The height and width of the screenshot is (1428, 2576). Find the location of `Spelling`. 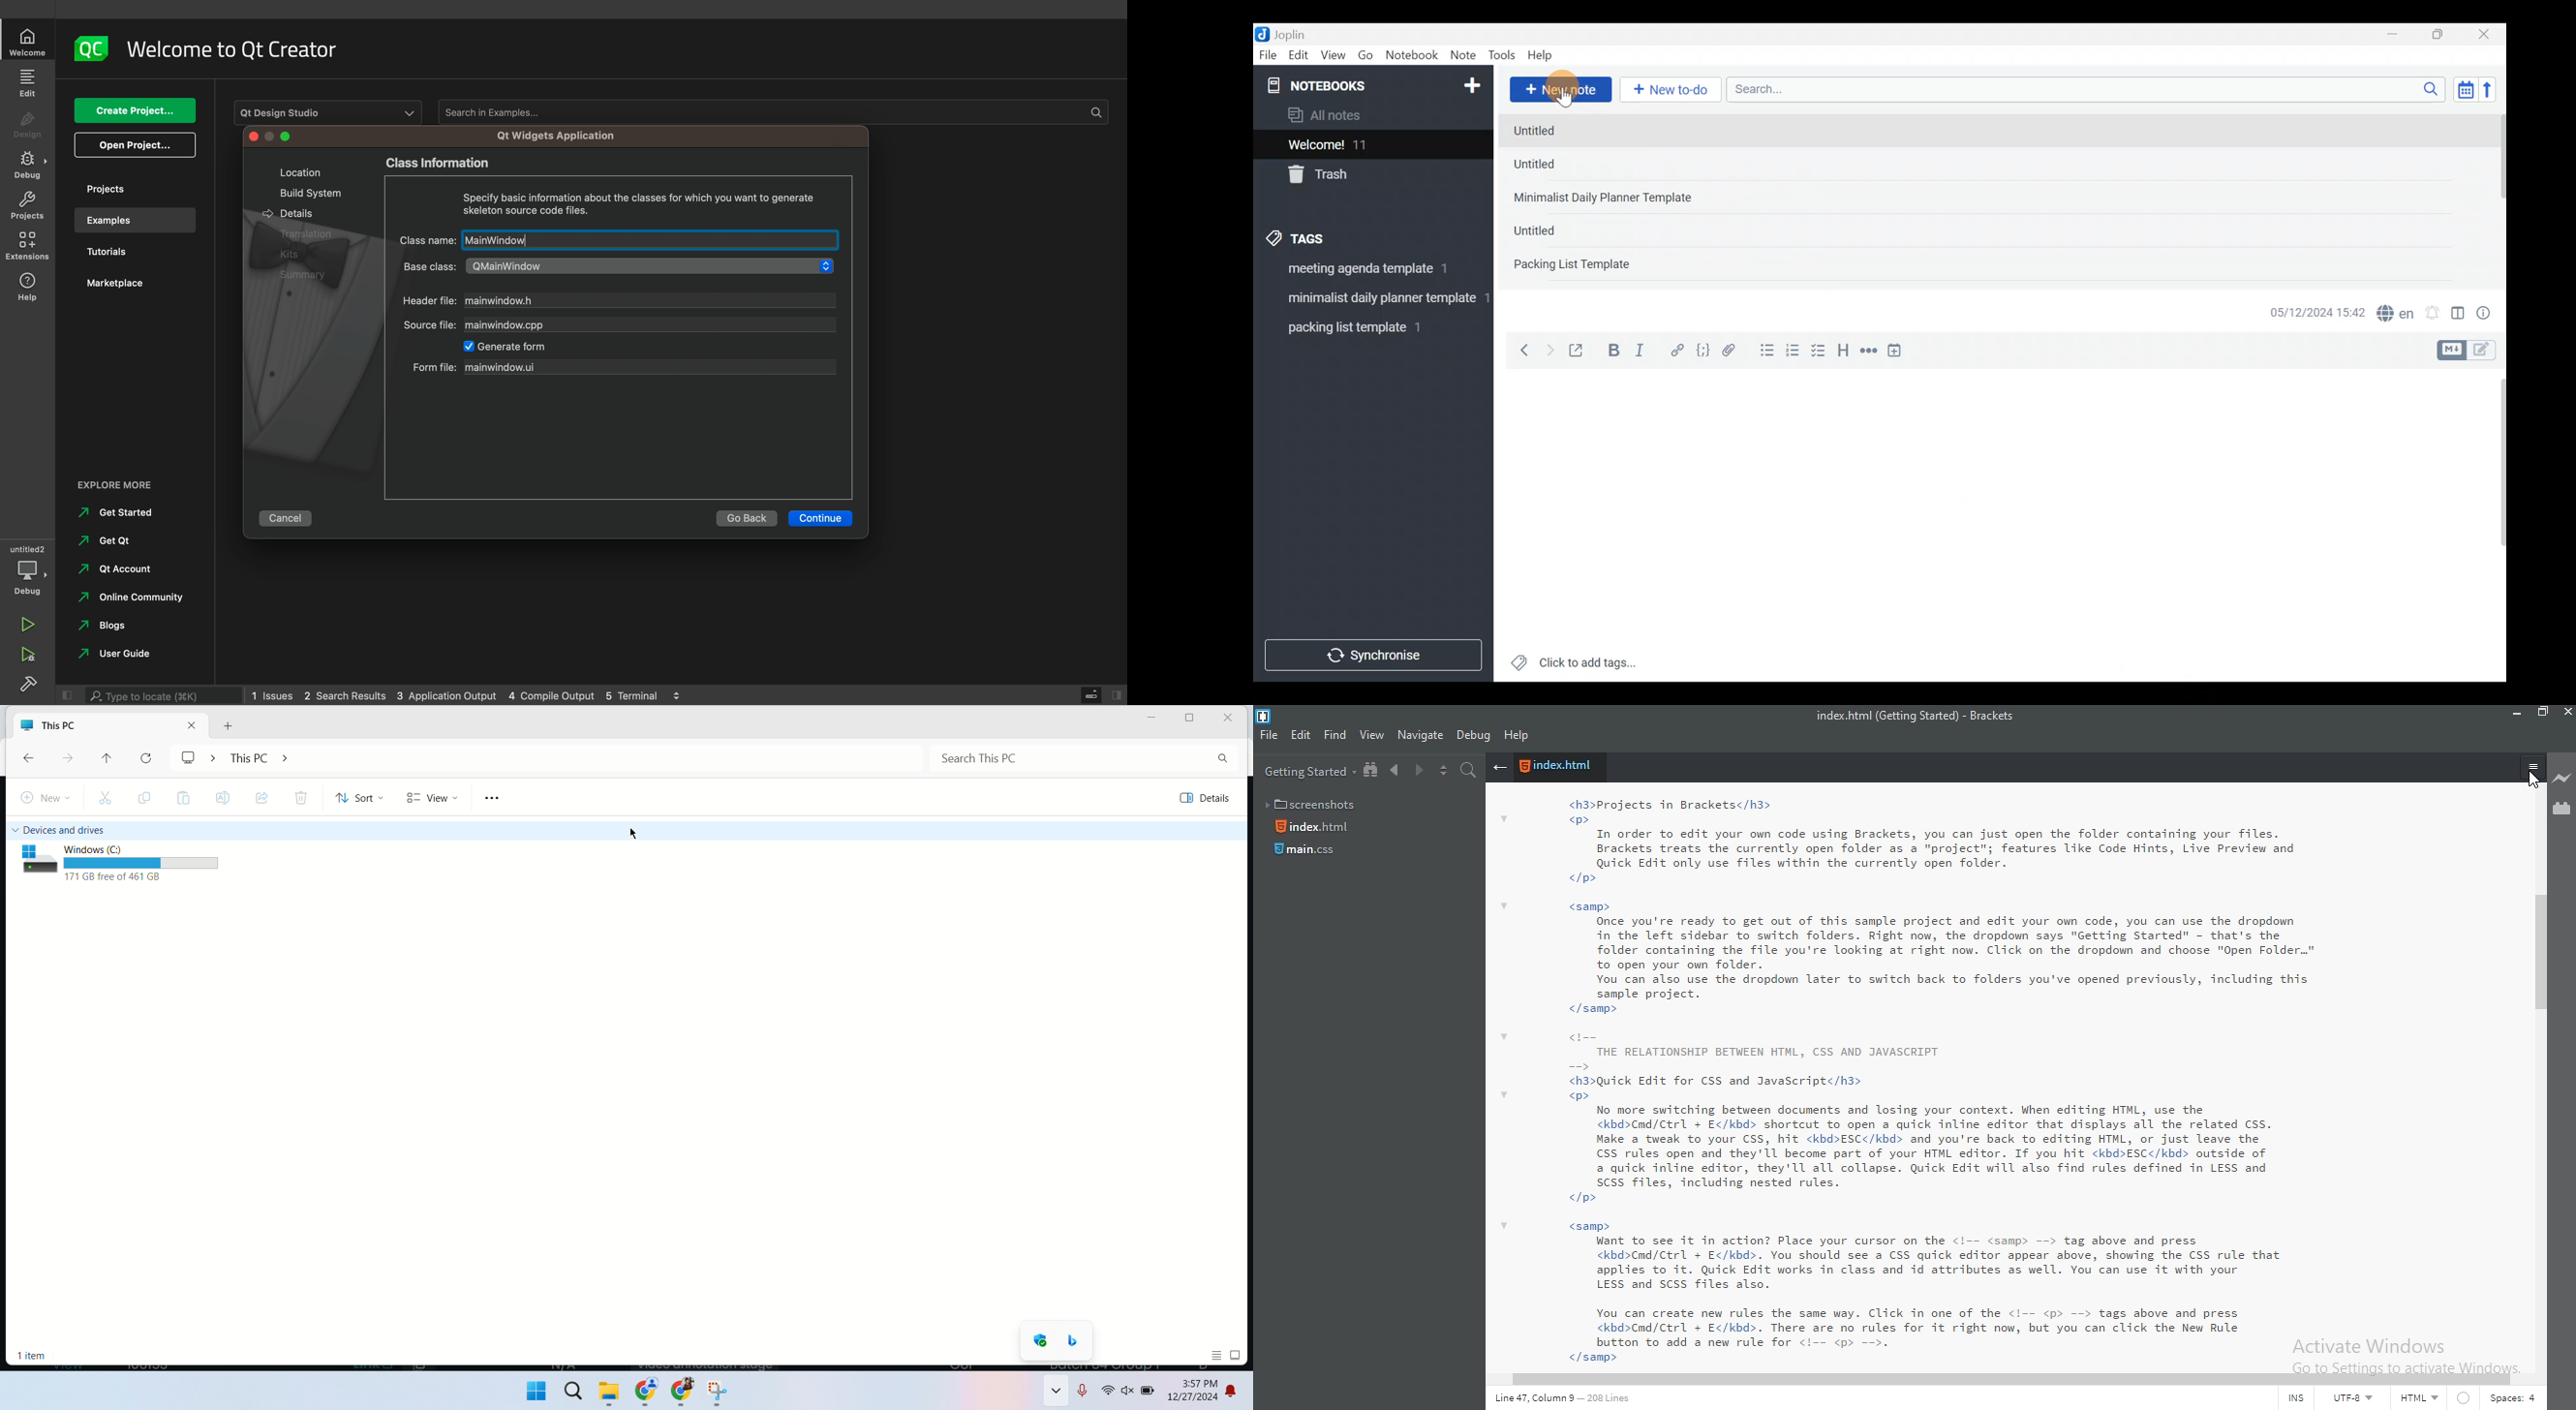

Spelling is located at coordinates (2396, 315).